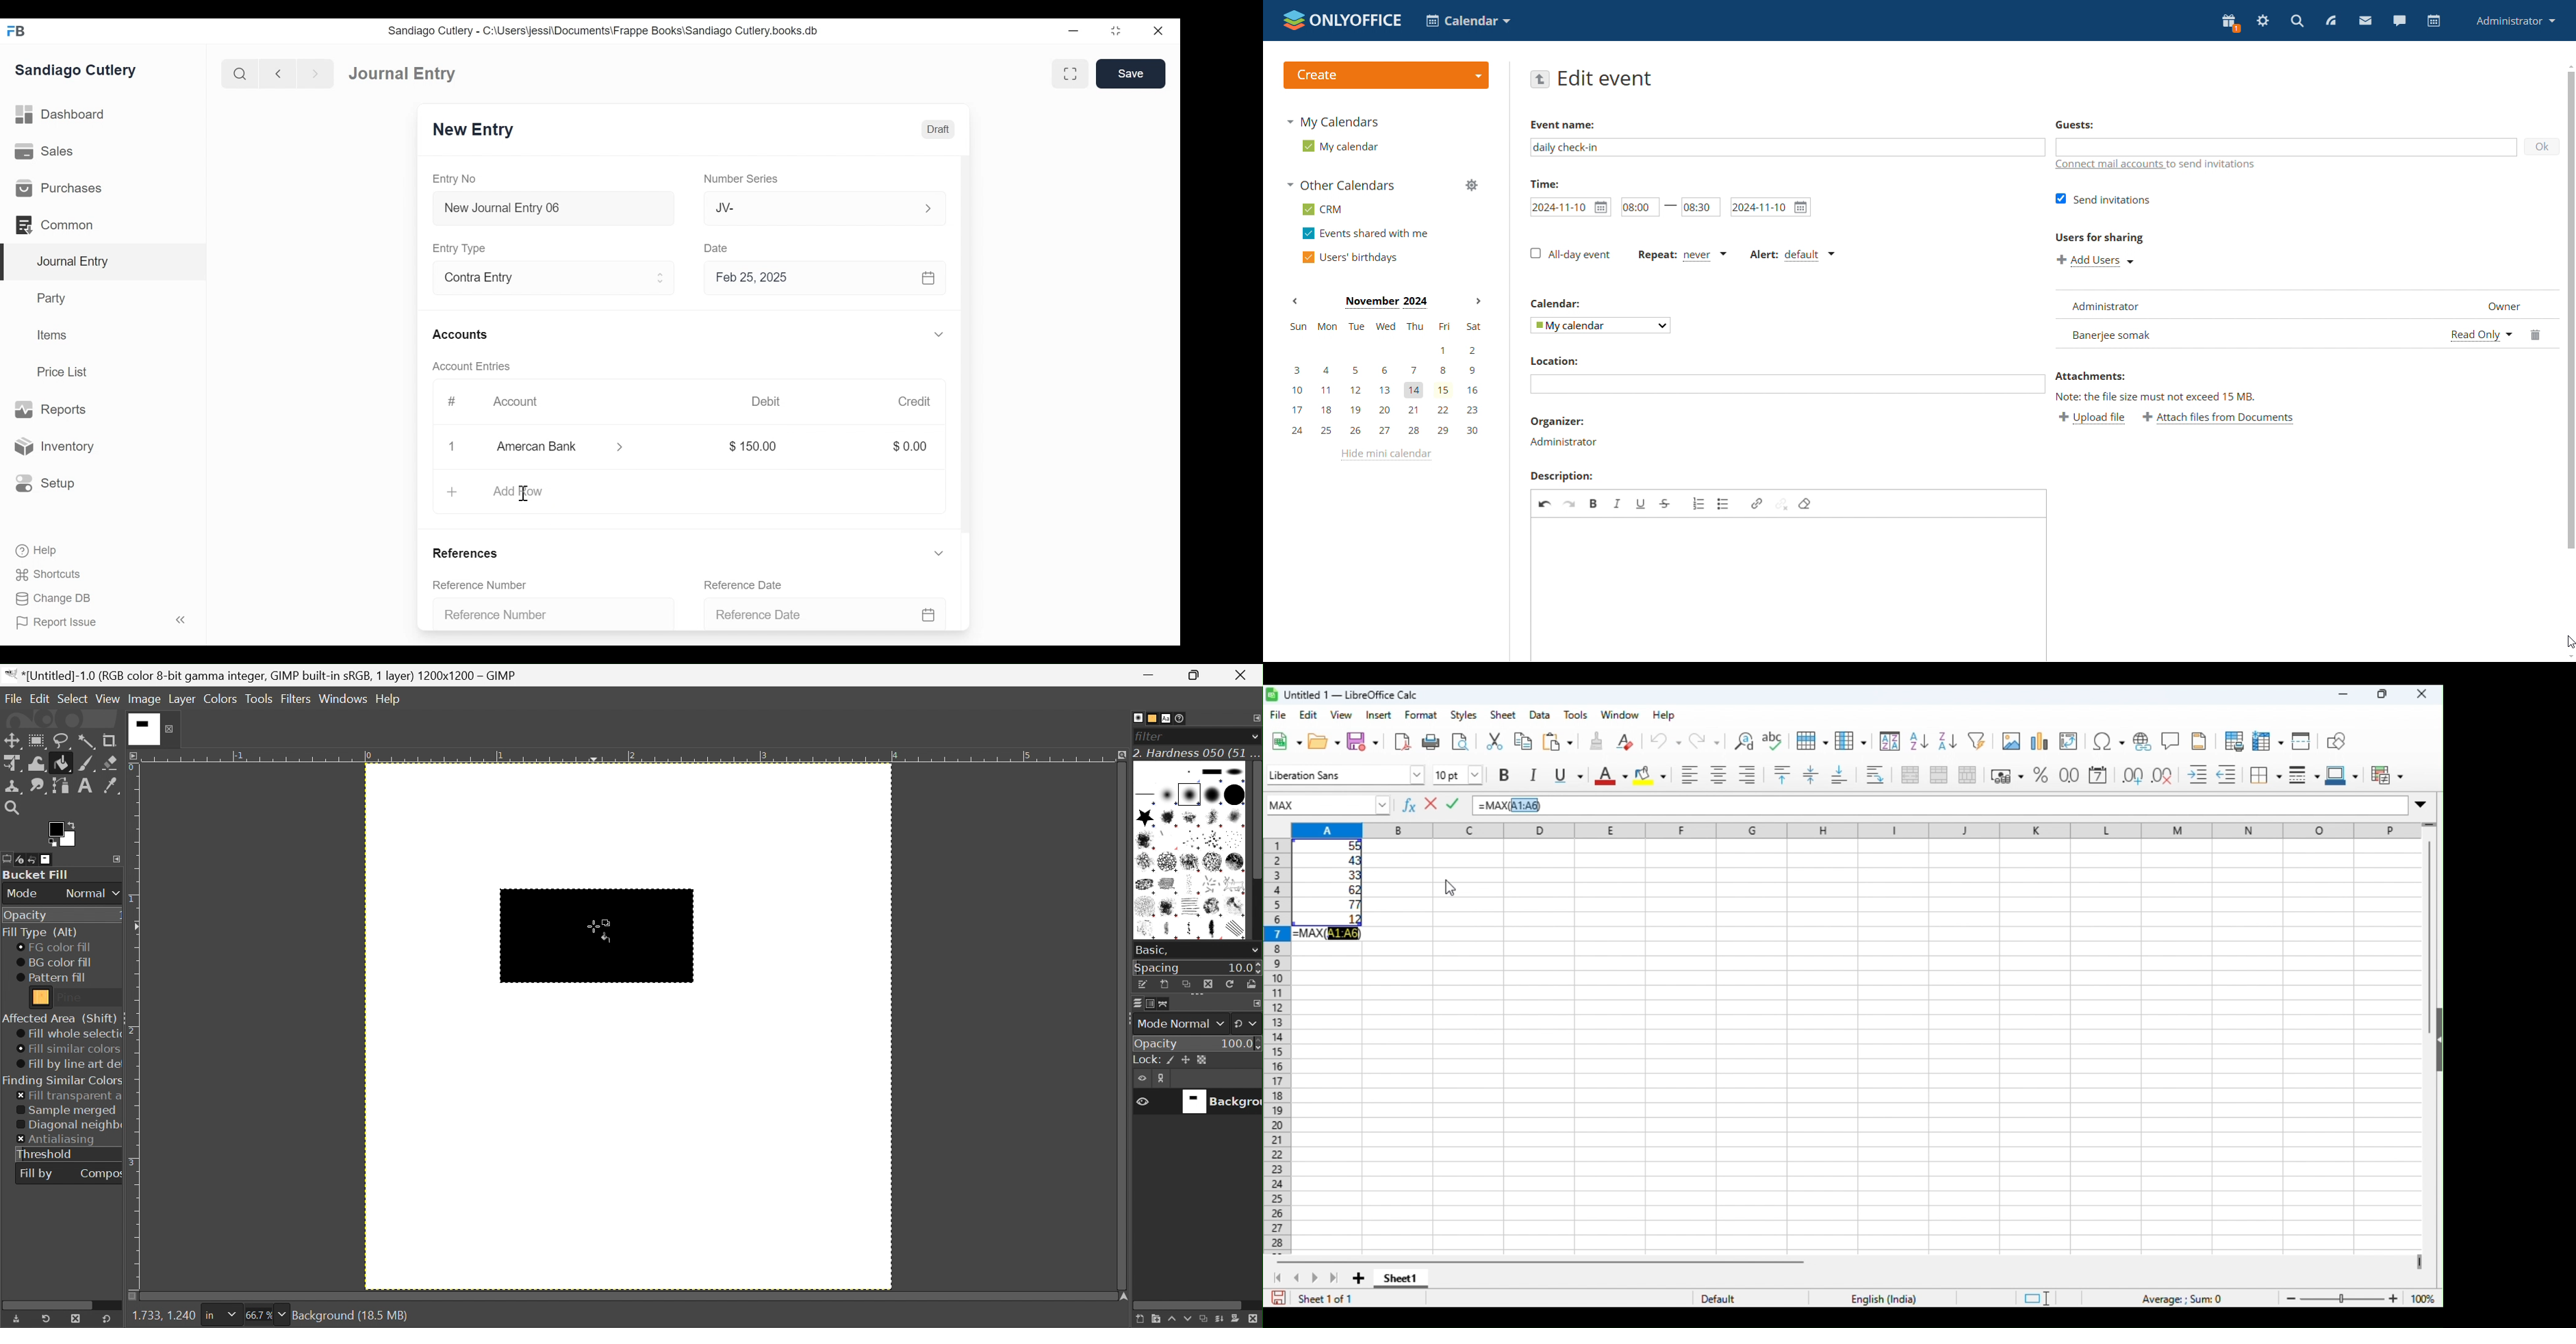 The width and height of the screenshot is (2576, 1344). Describe the element at coordinates (941, 335) in the screenshot. I see `Expand` at that location.